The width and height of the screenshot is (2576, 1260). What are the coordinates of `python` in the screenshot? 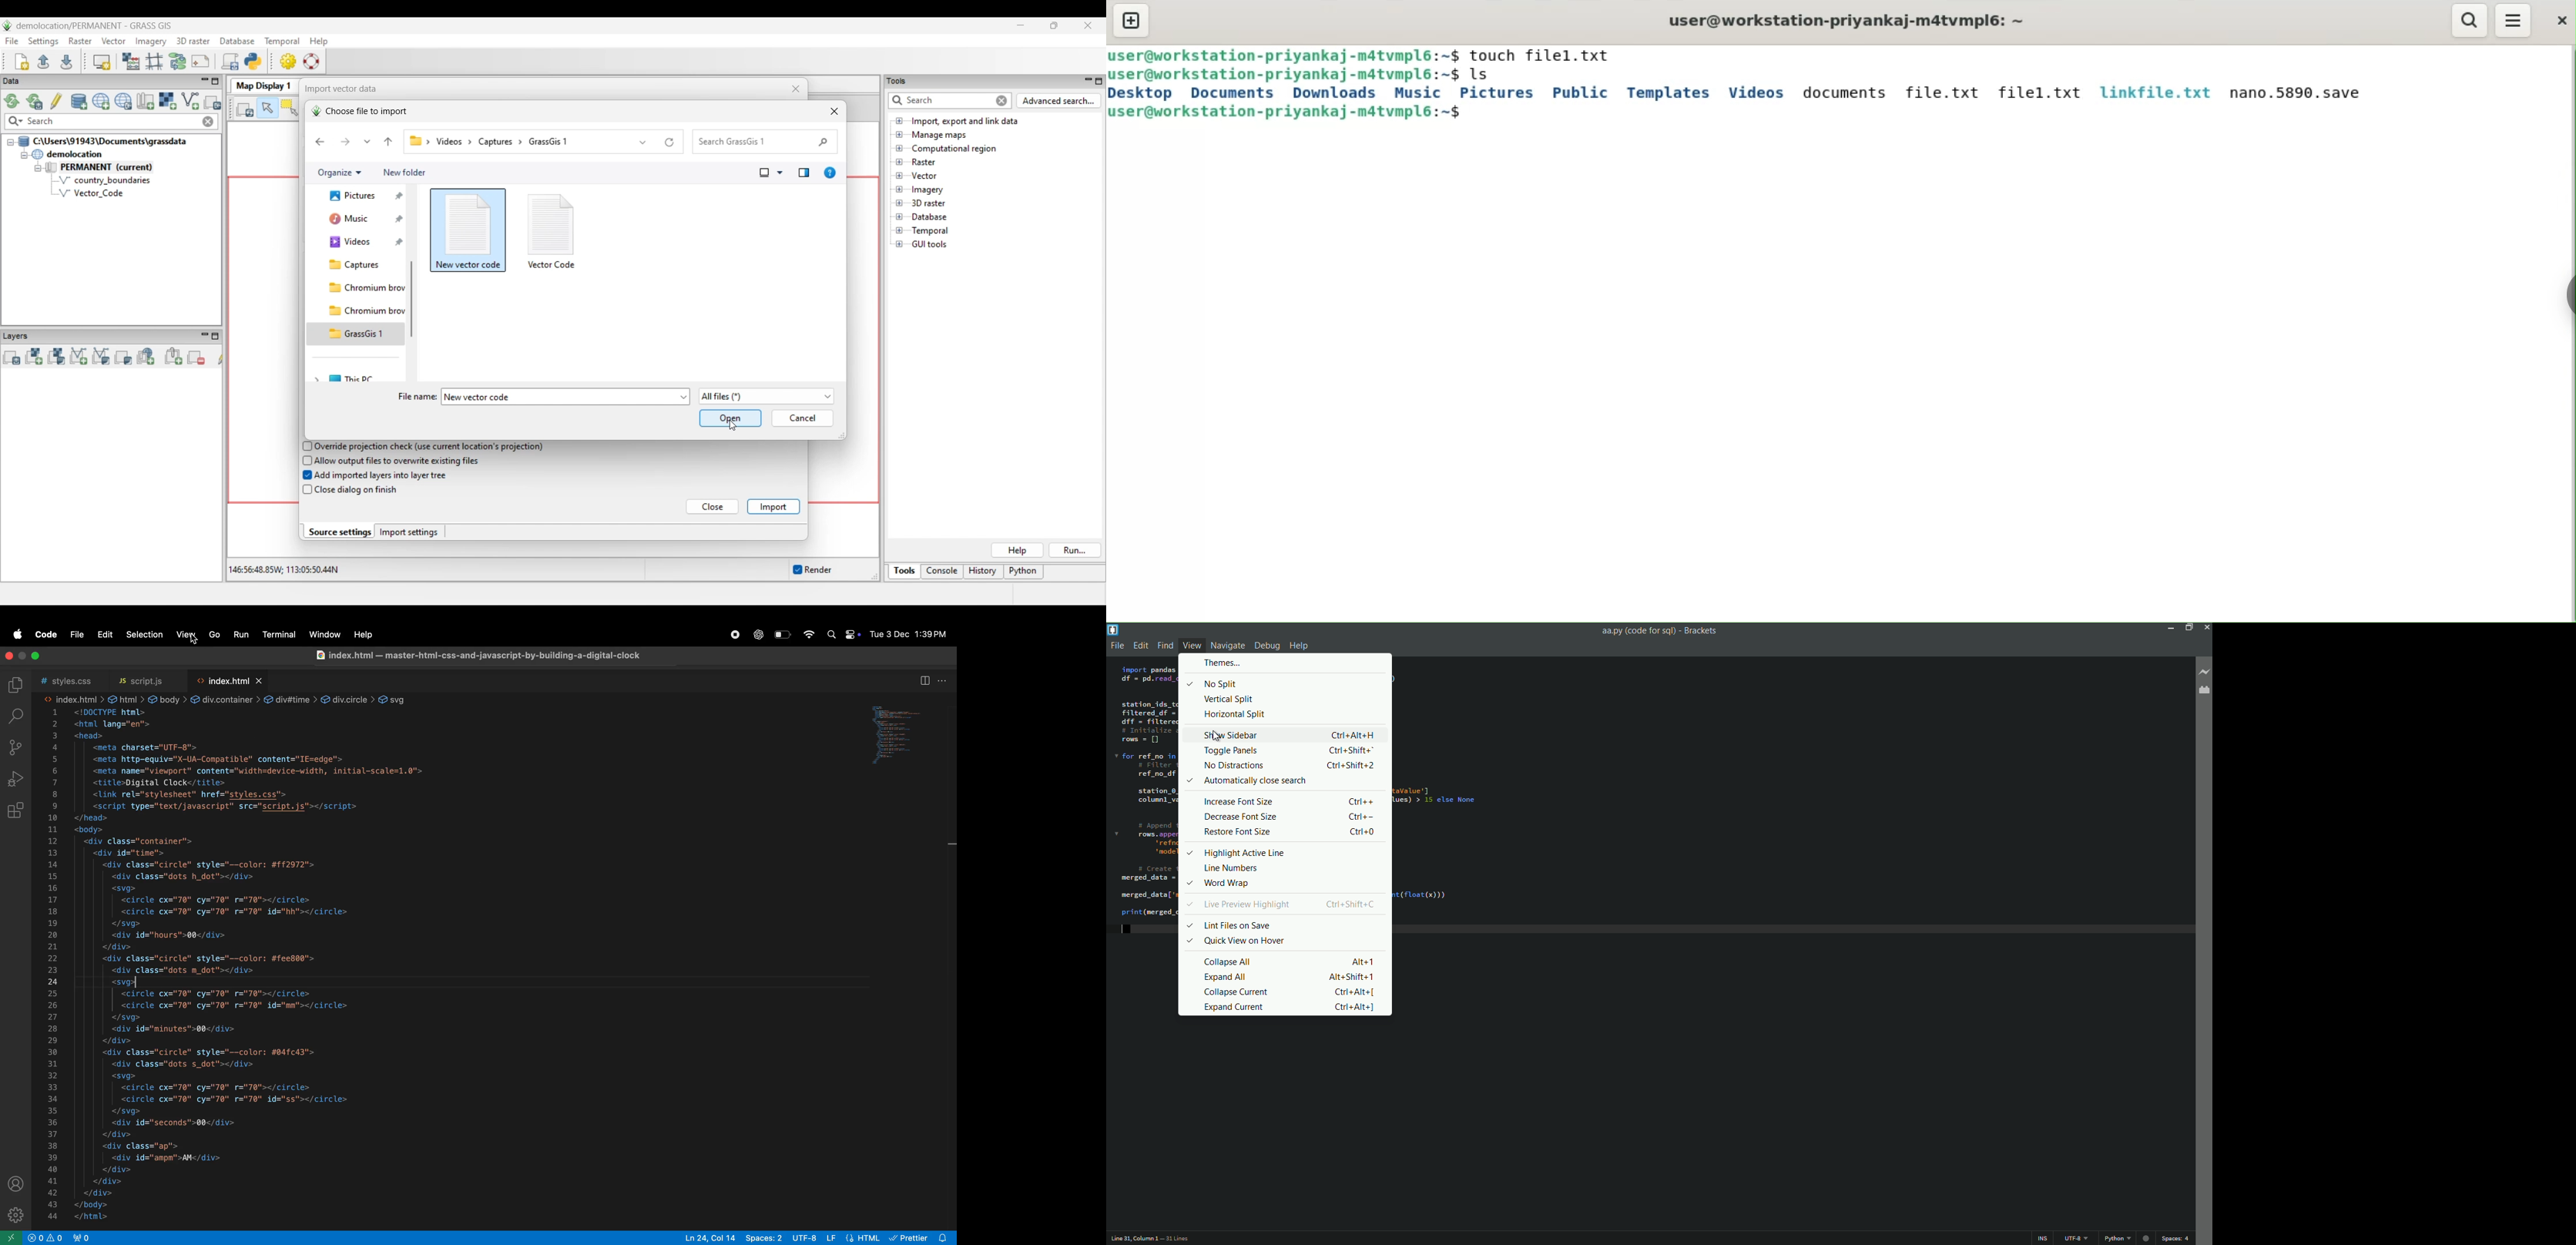 It's located at (2118, 1239).